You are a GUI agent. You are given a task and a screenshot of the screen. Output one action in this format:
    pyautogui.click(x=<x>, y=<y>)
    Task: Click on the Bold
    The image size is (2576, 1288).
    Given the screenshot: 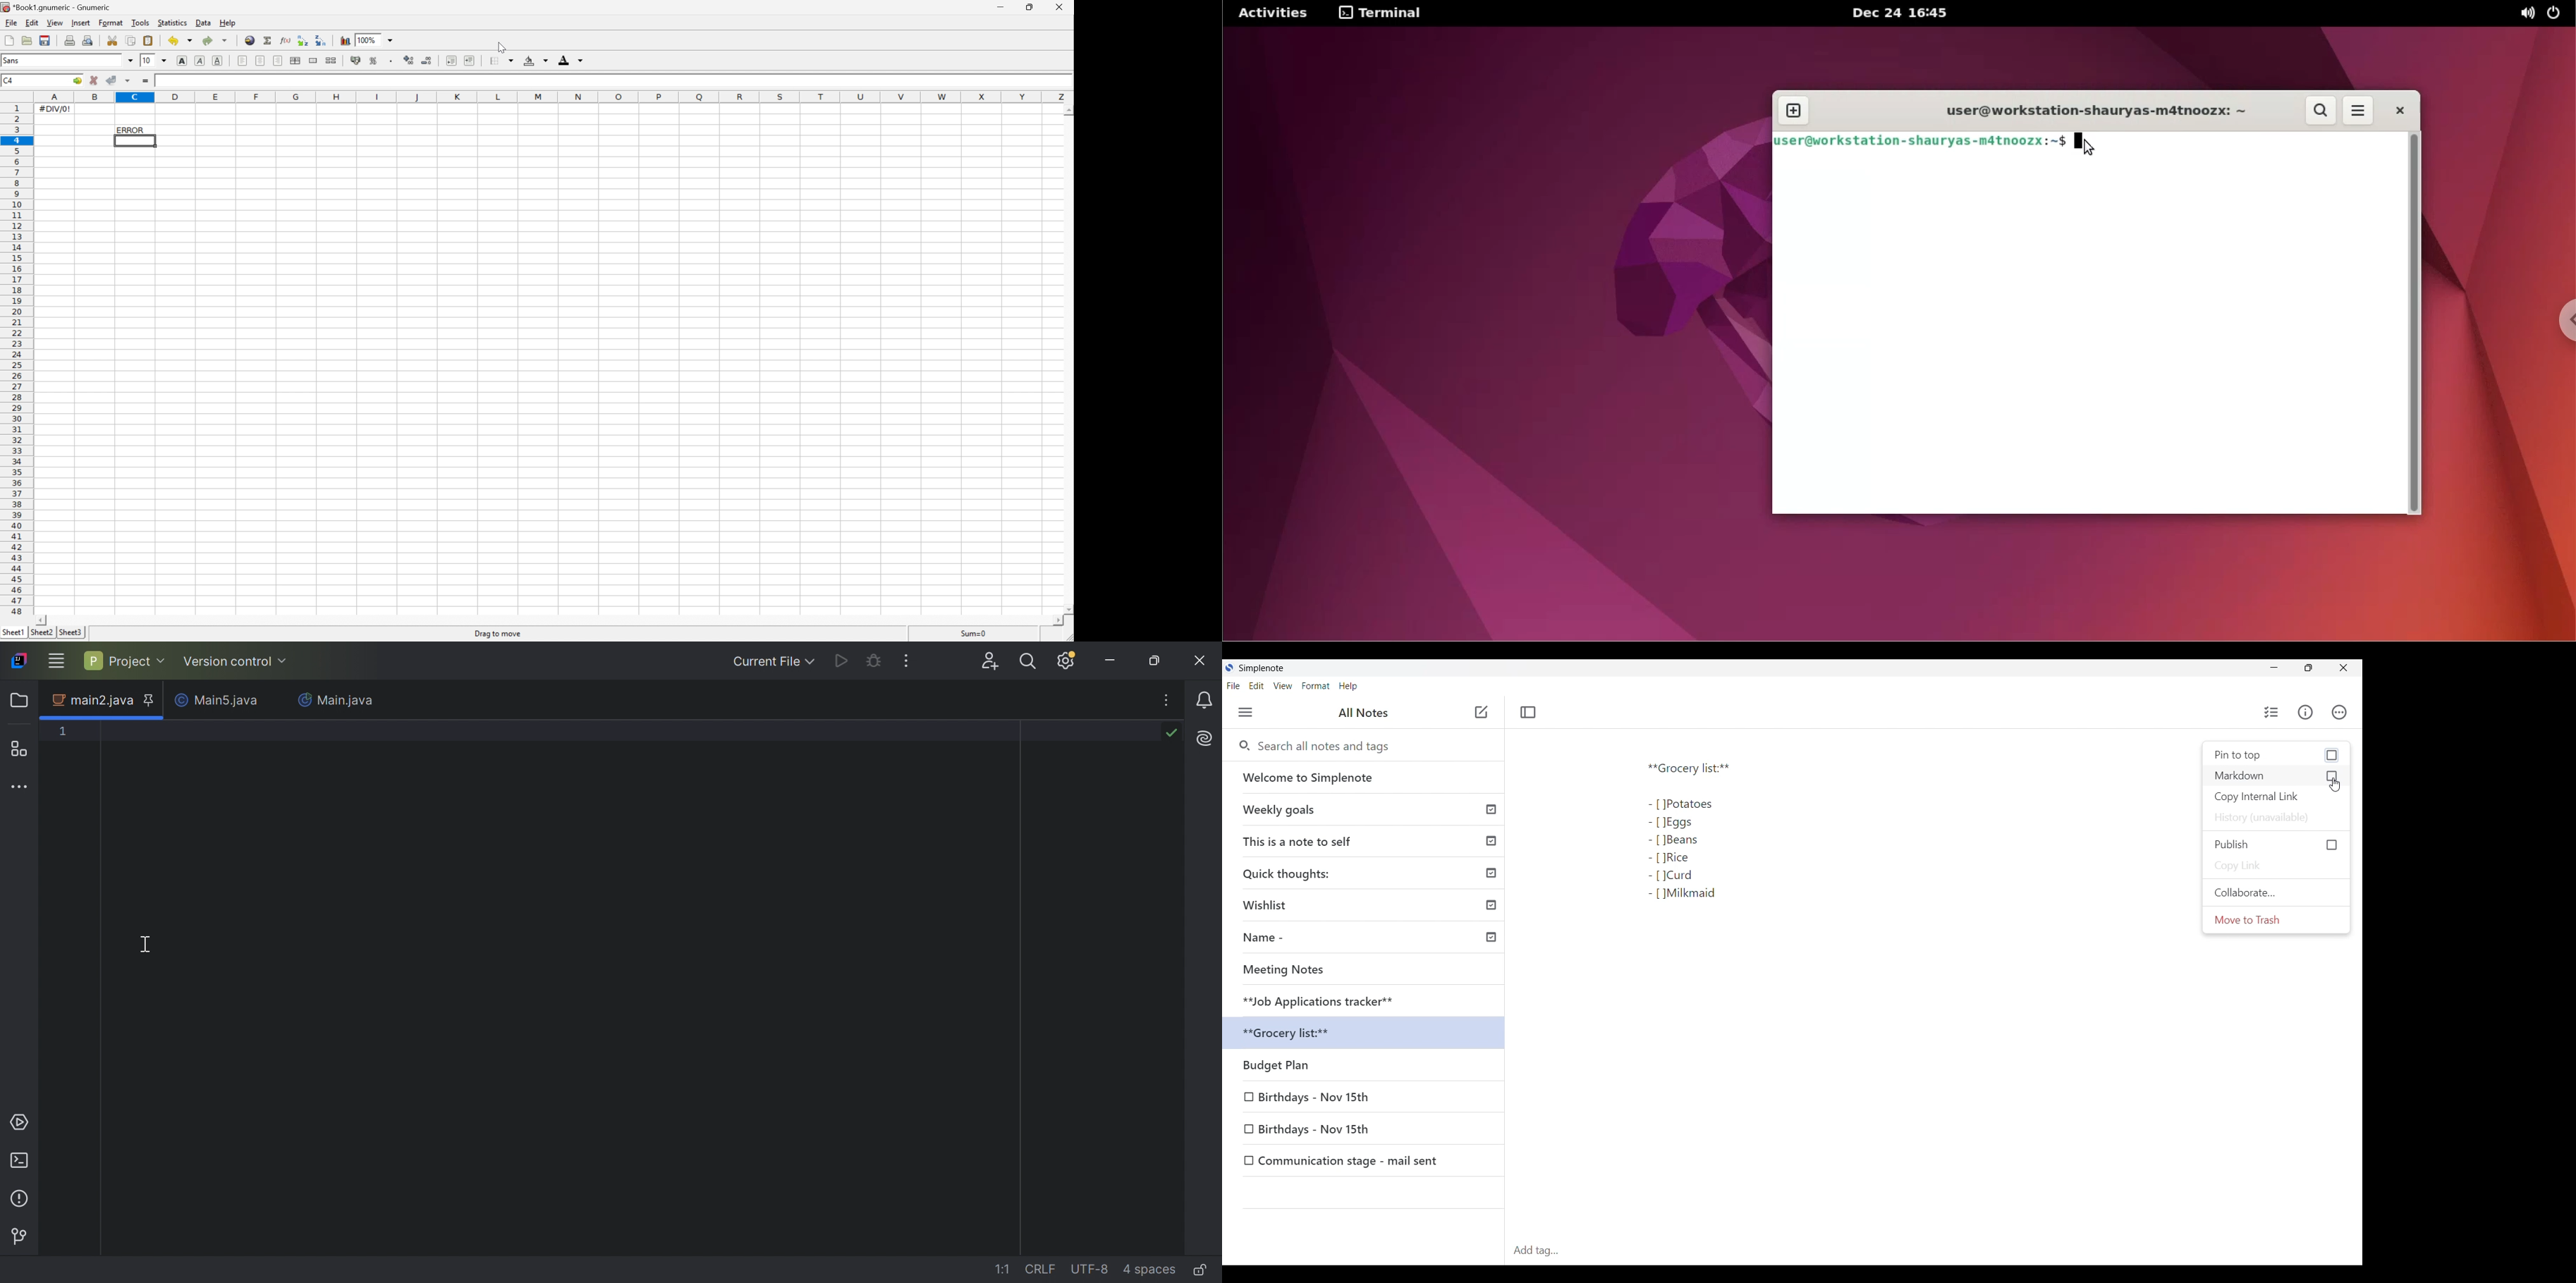 What is the action you would take?
    pyautogui.click(x=182, y=60)
    